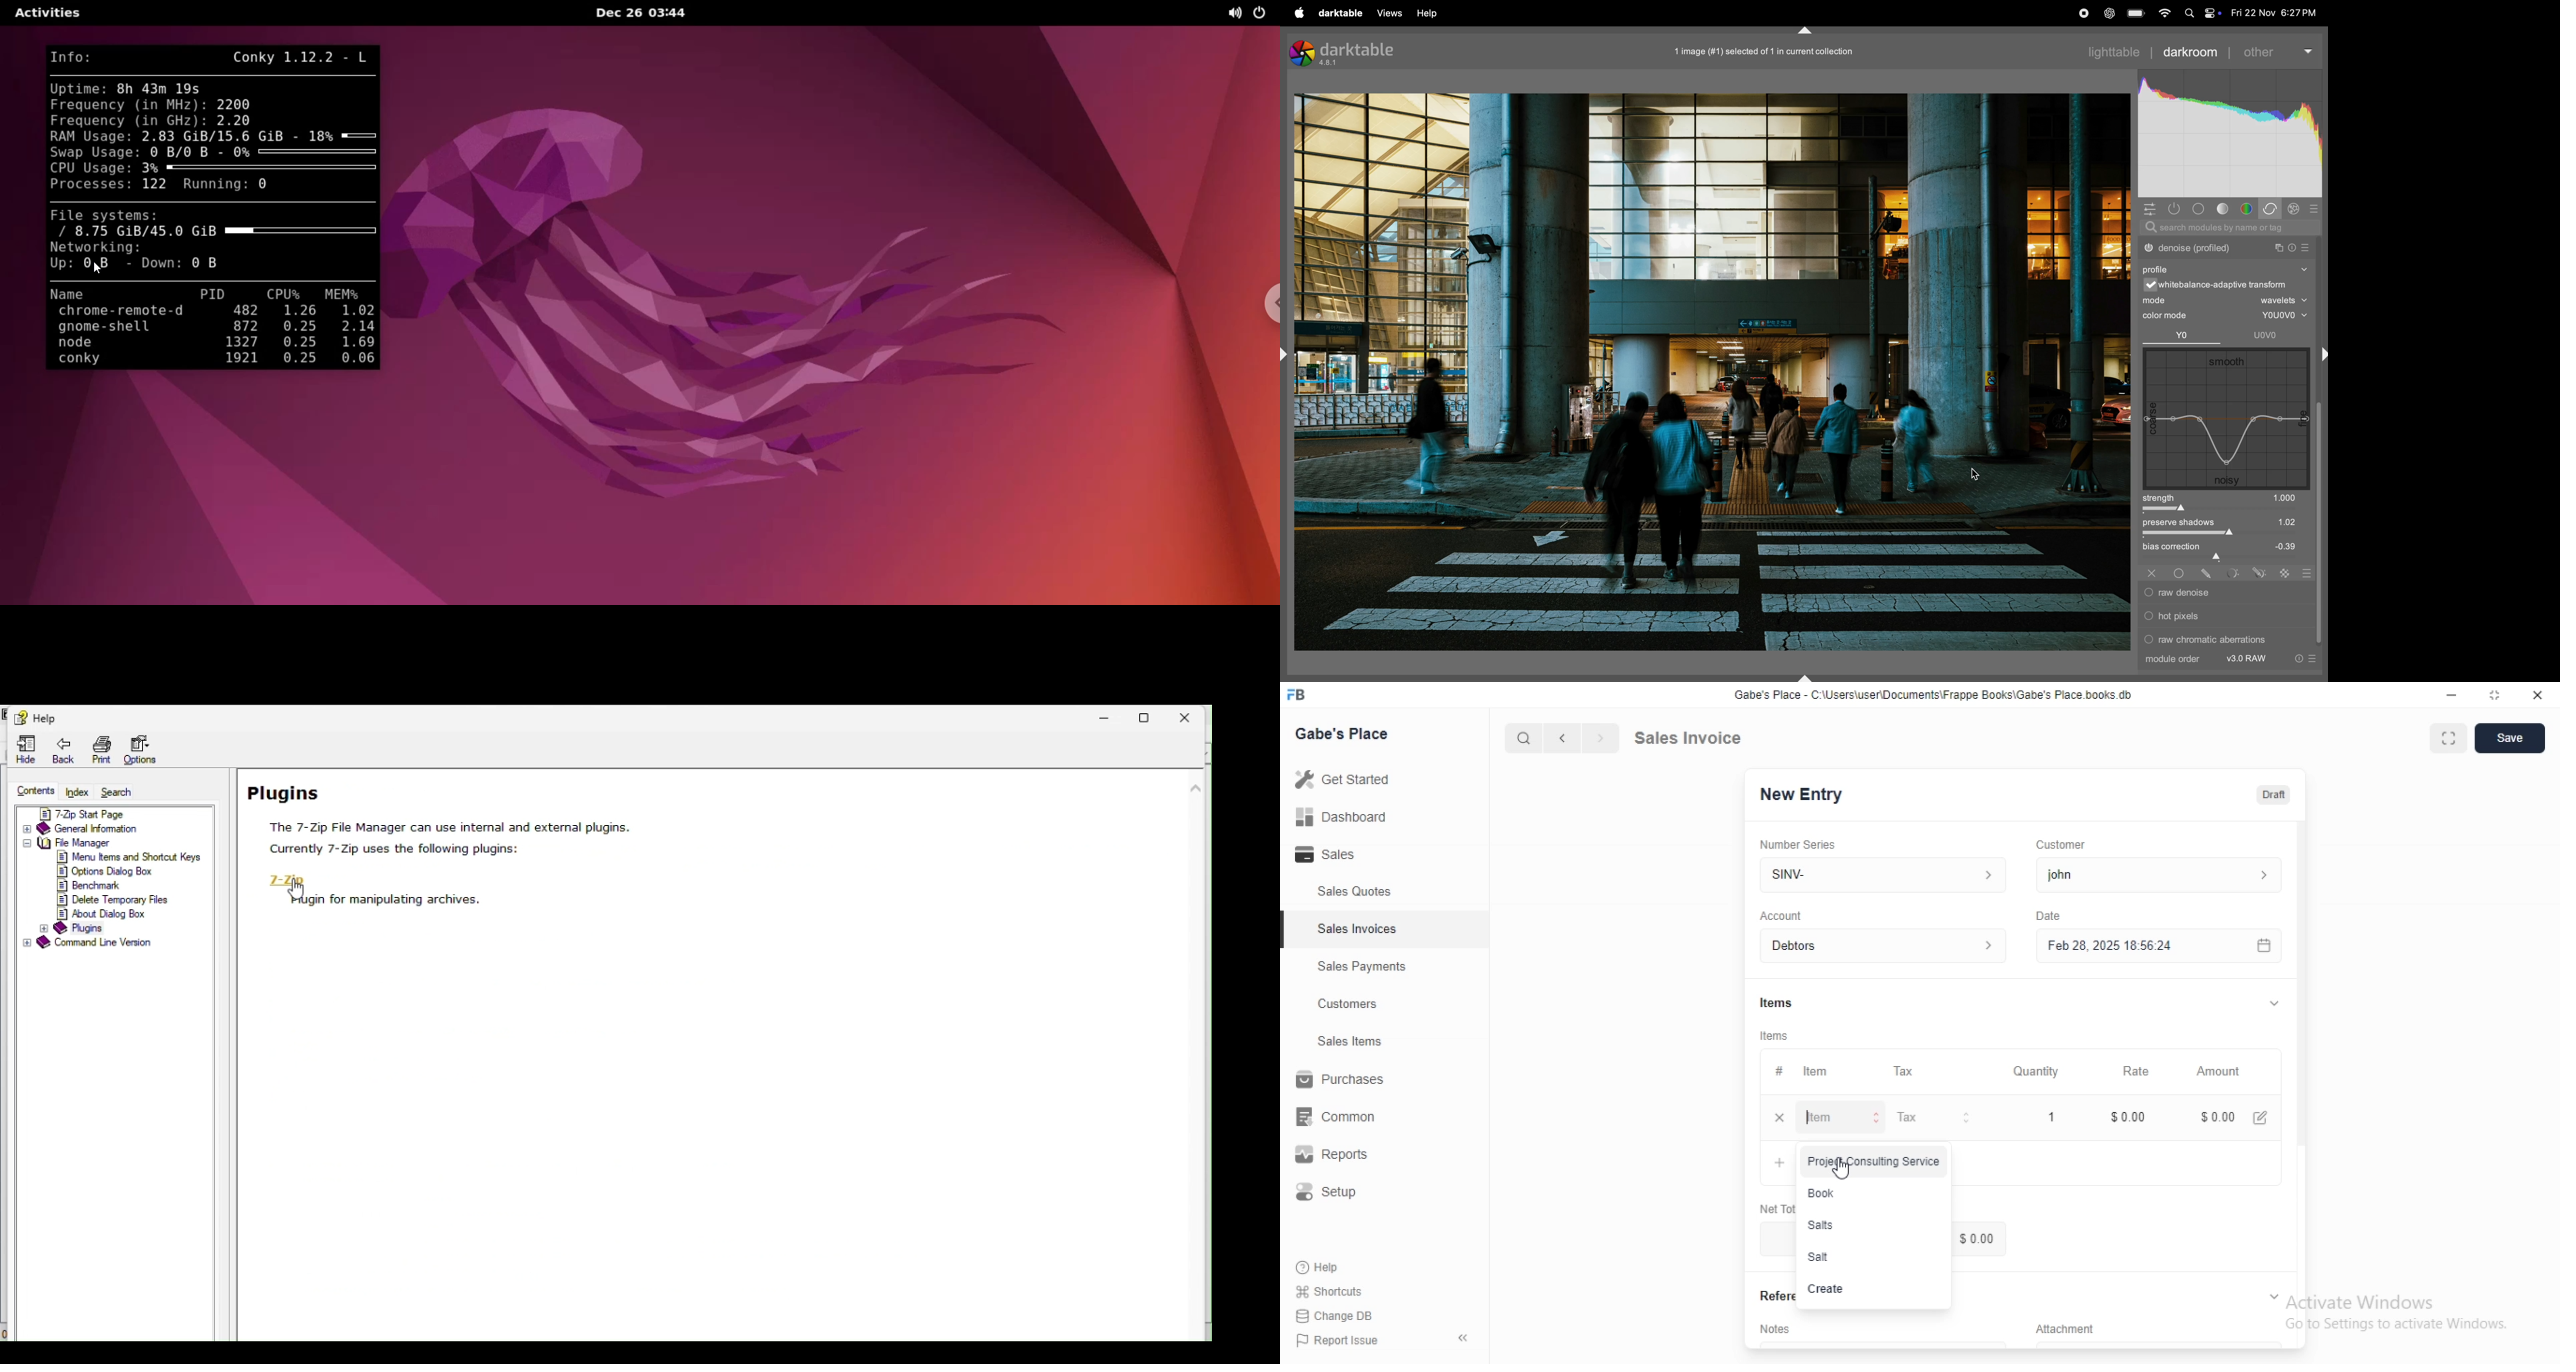  I want to click on minimize, so click(2443, 697).